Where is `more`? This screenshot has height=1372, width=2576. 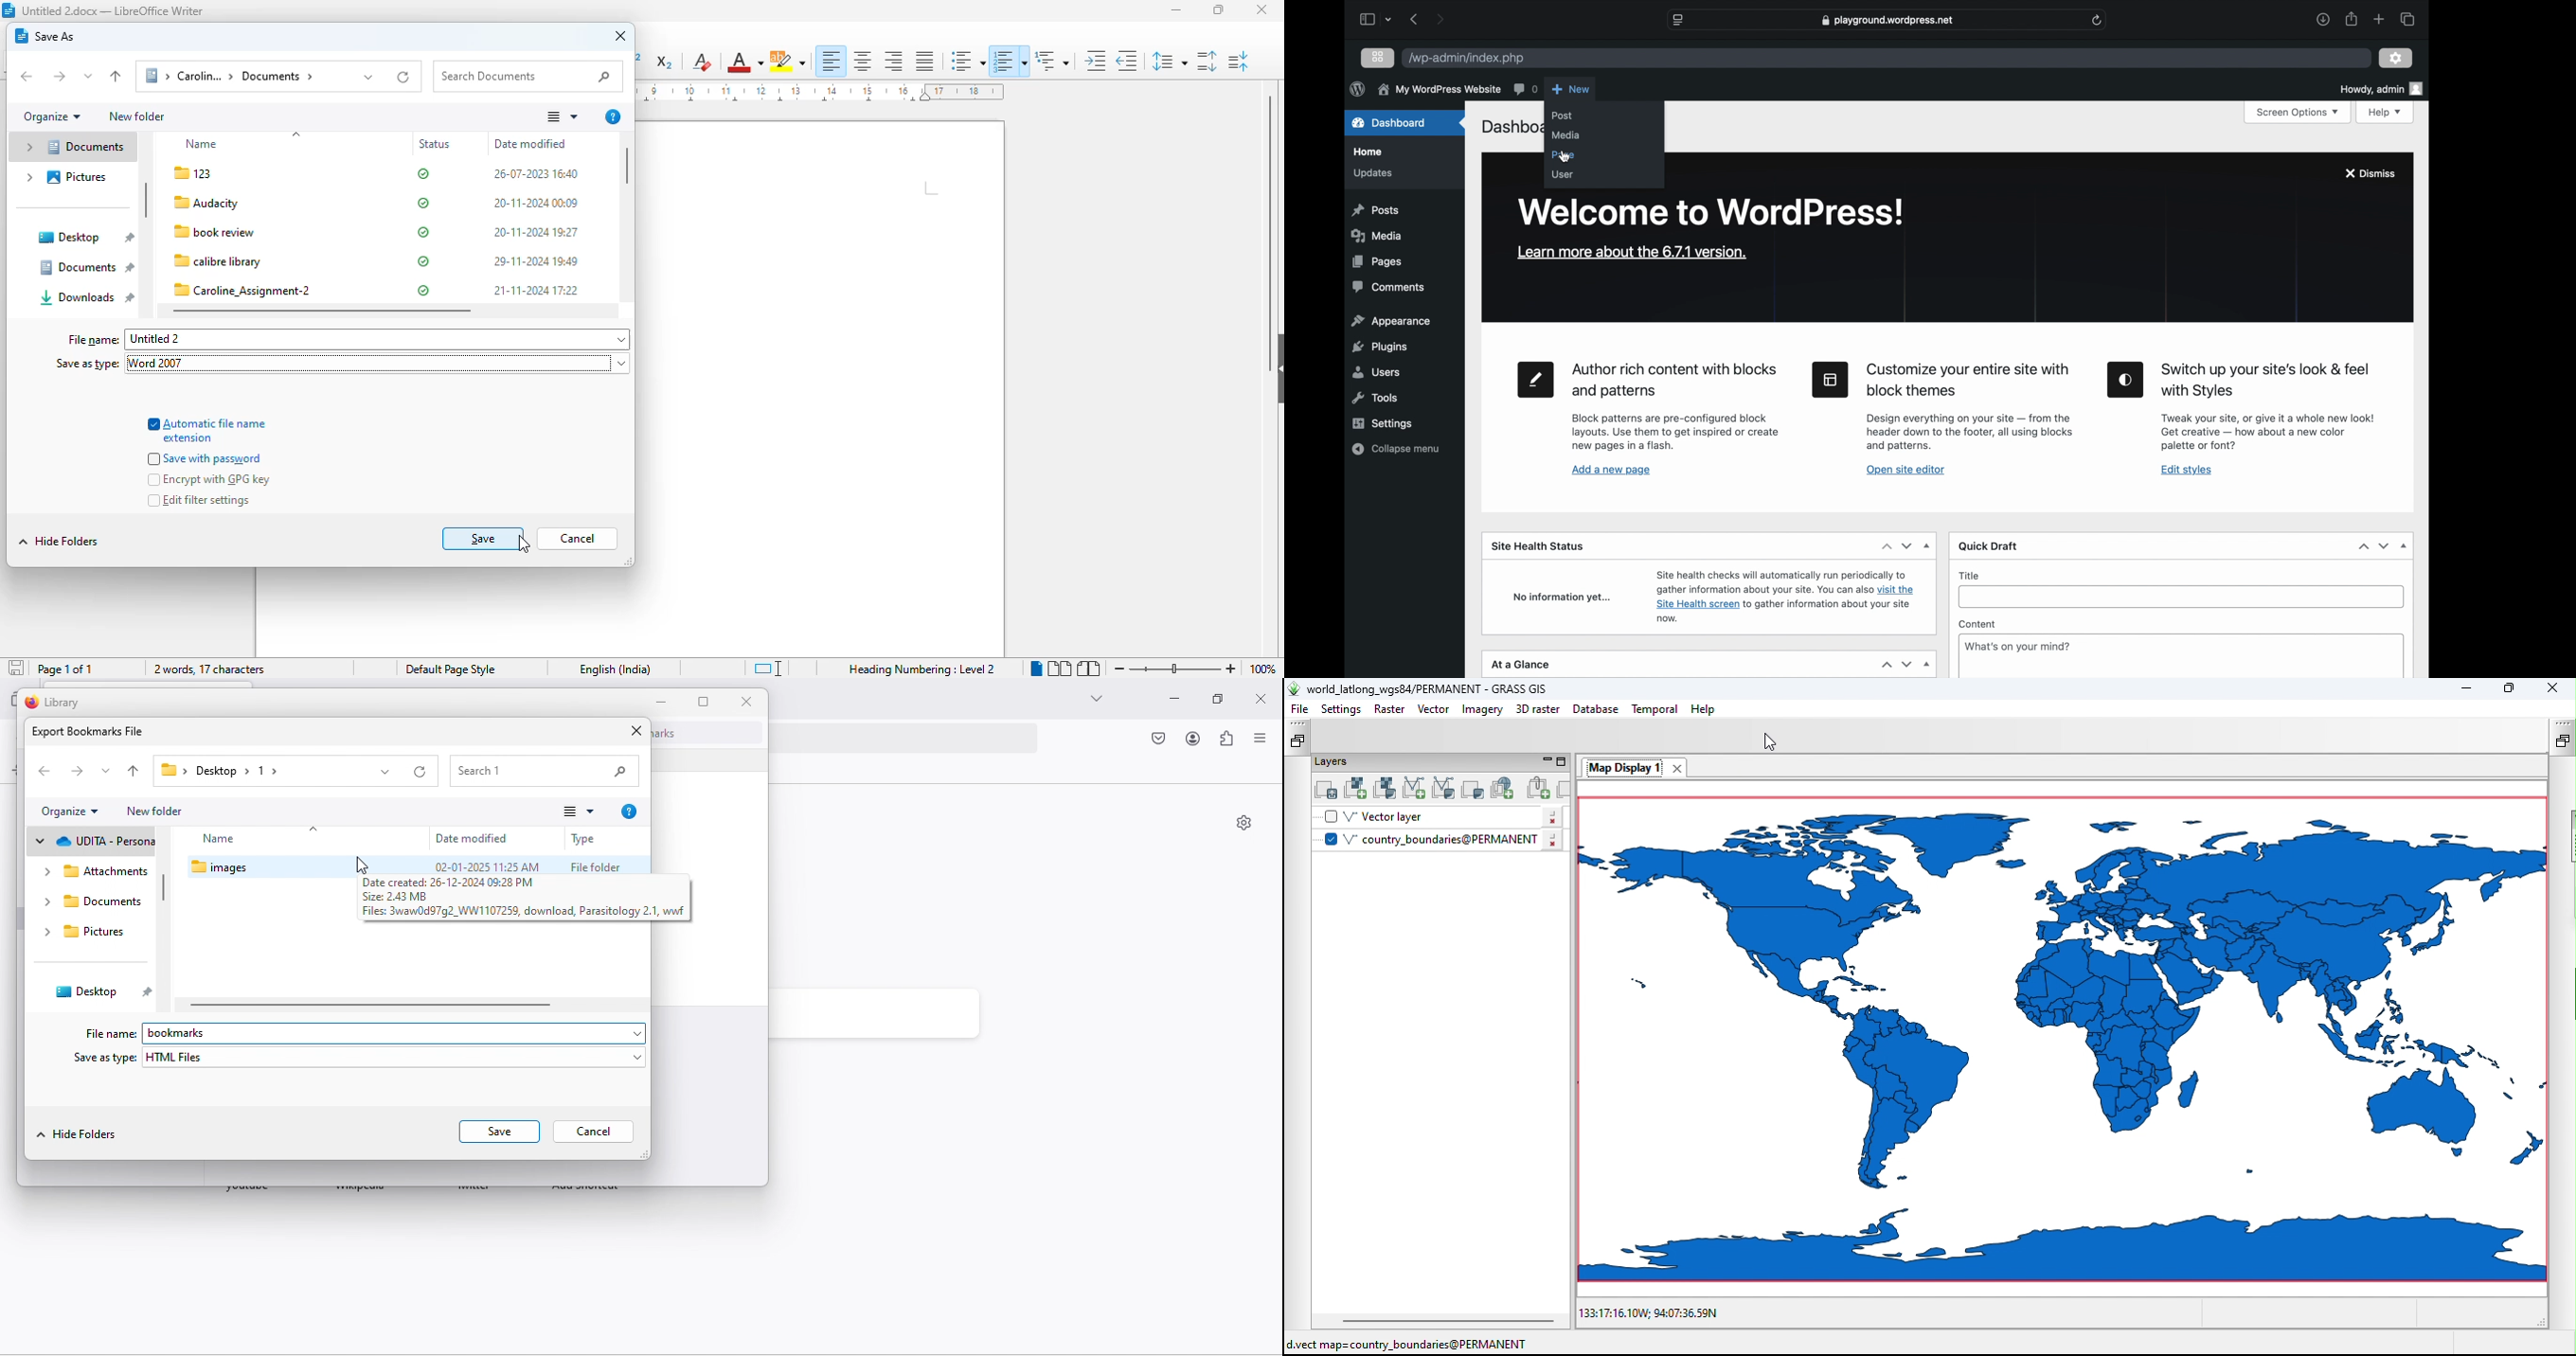 more is located at coordinates (1094, 699).